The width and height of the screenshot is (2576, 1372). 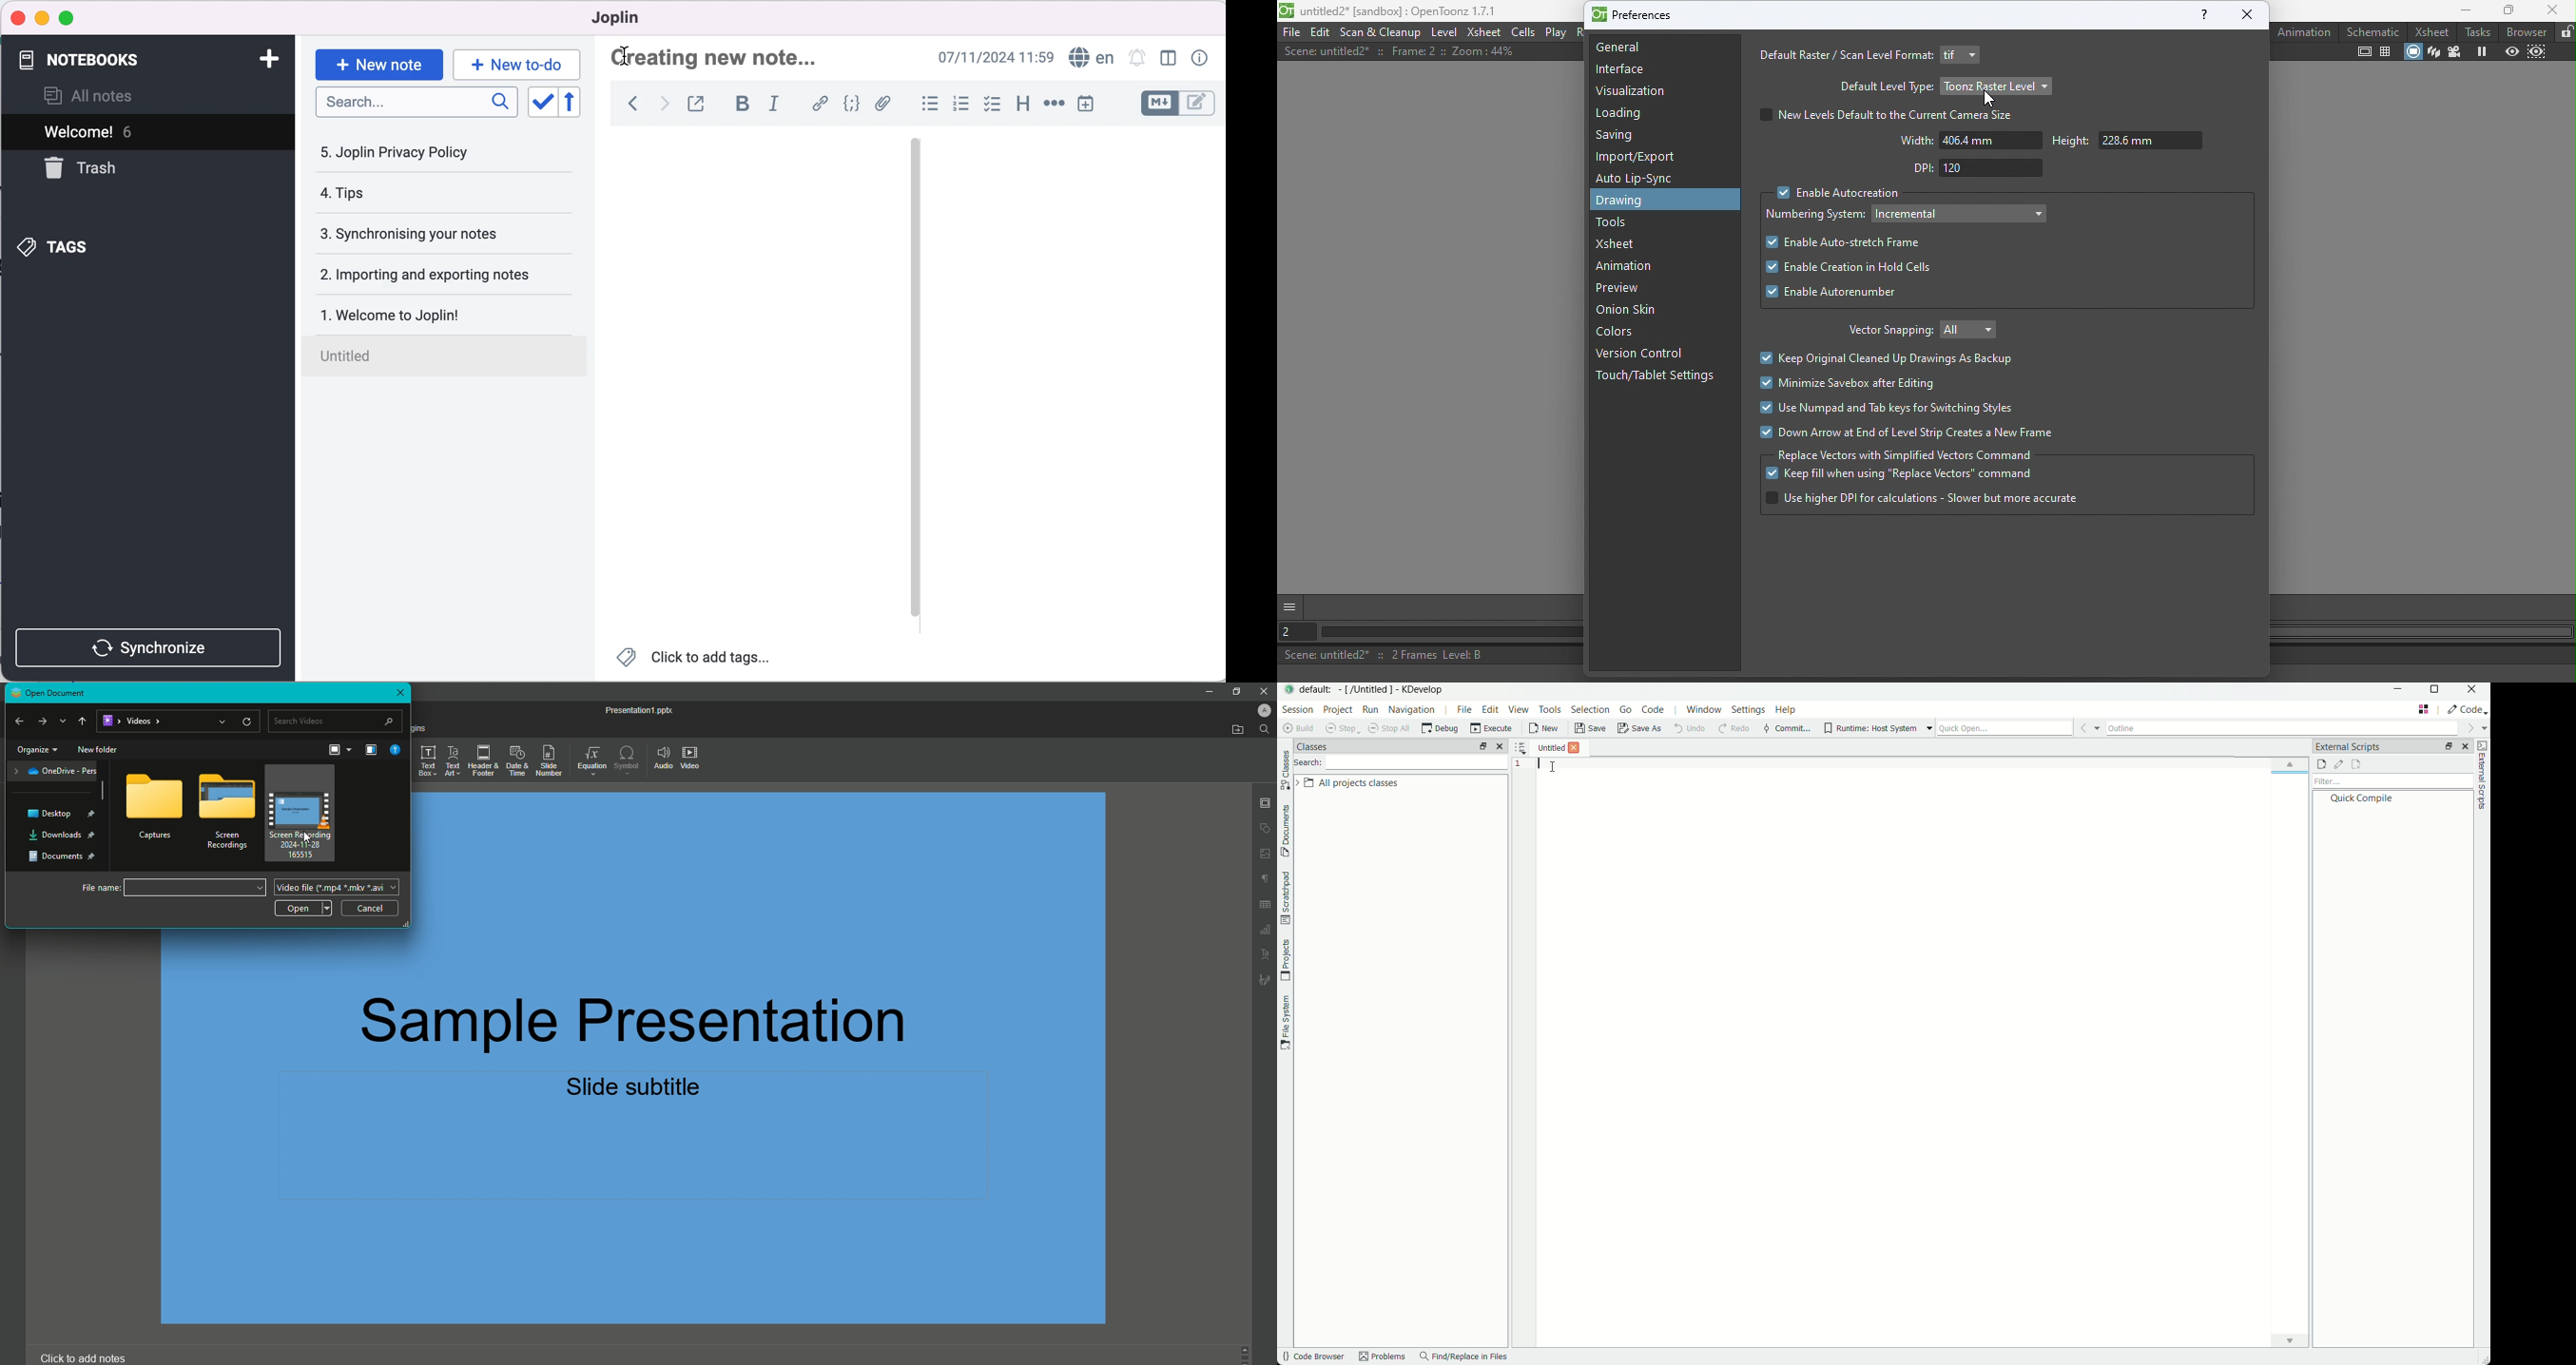 I want to click on Horizontal scroll bar, so click(x=1444, y=633).